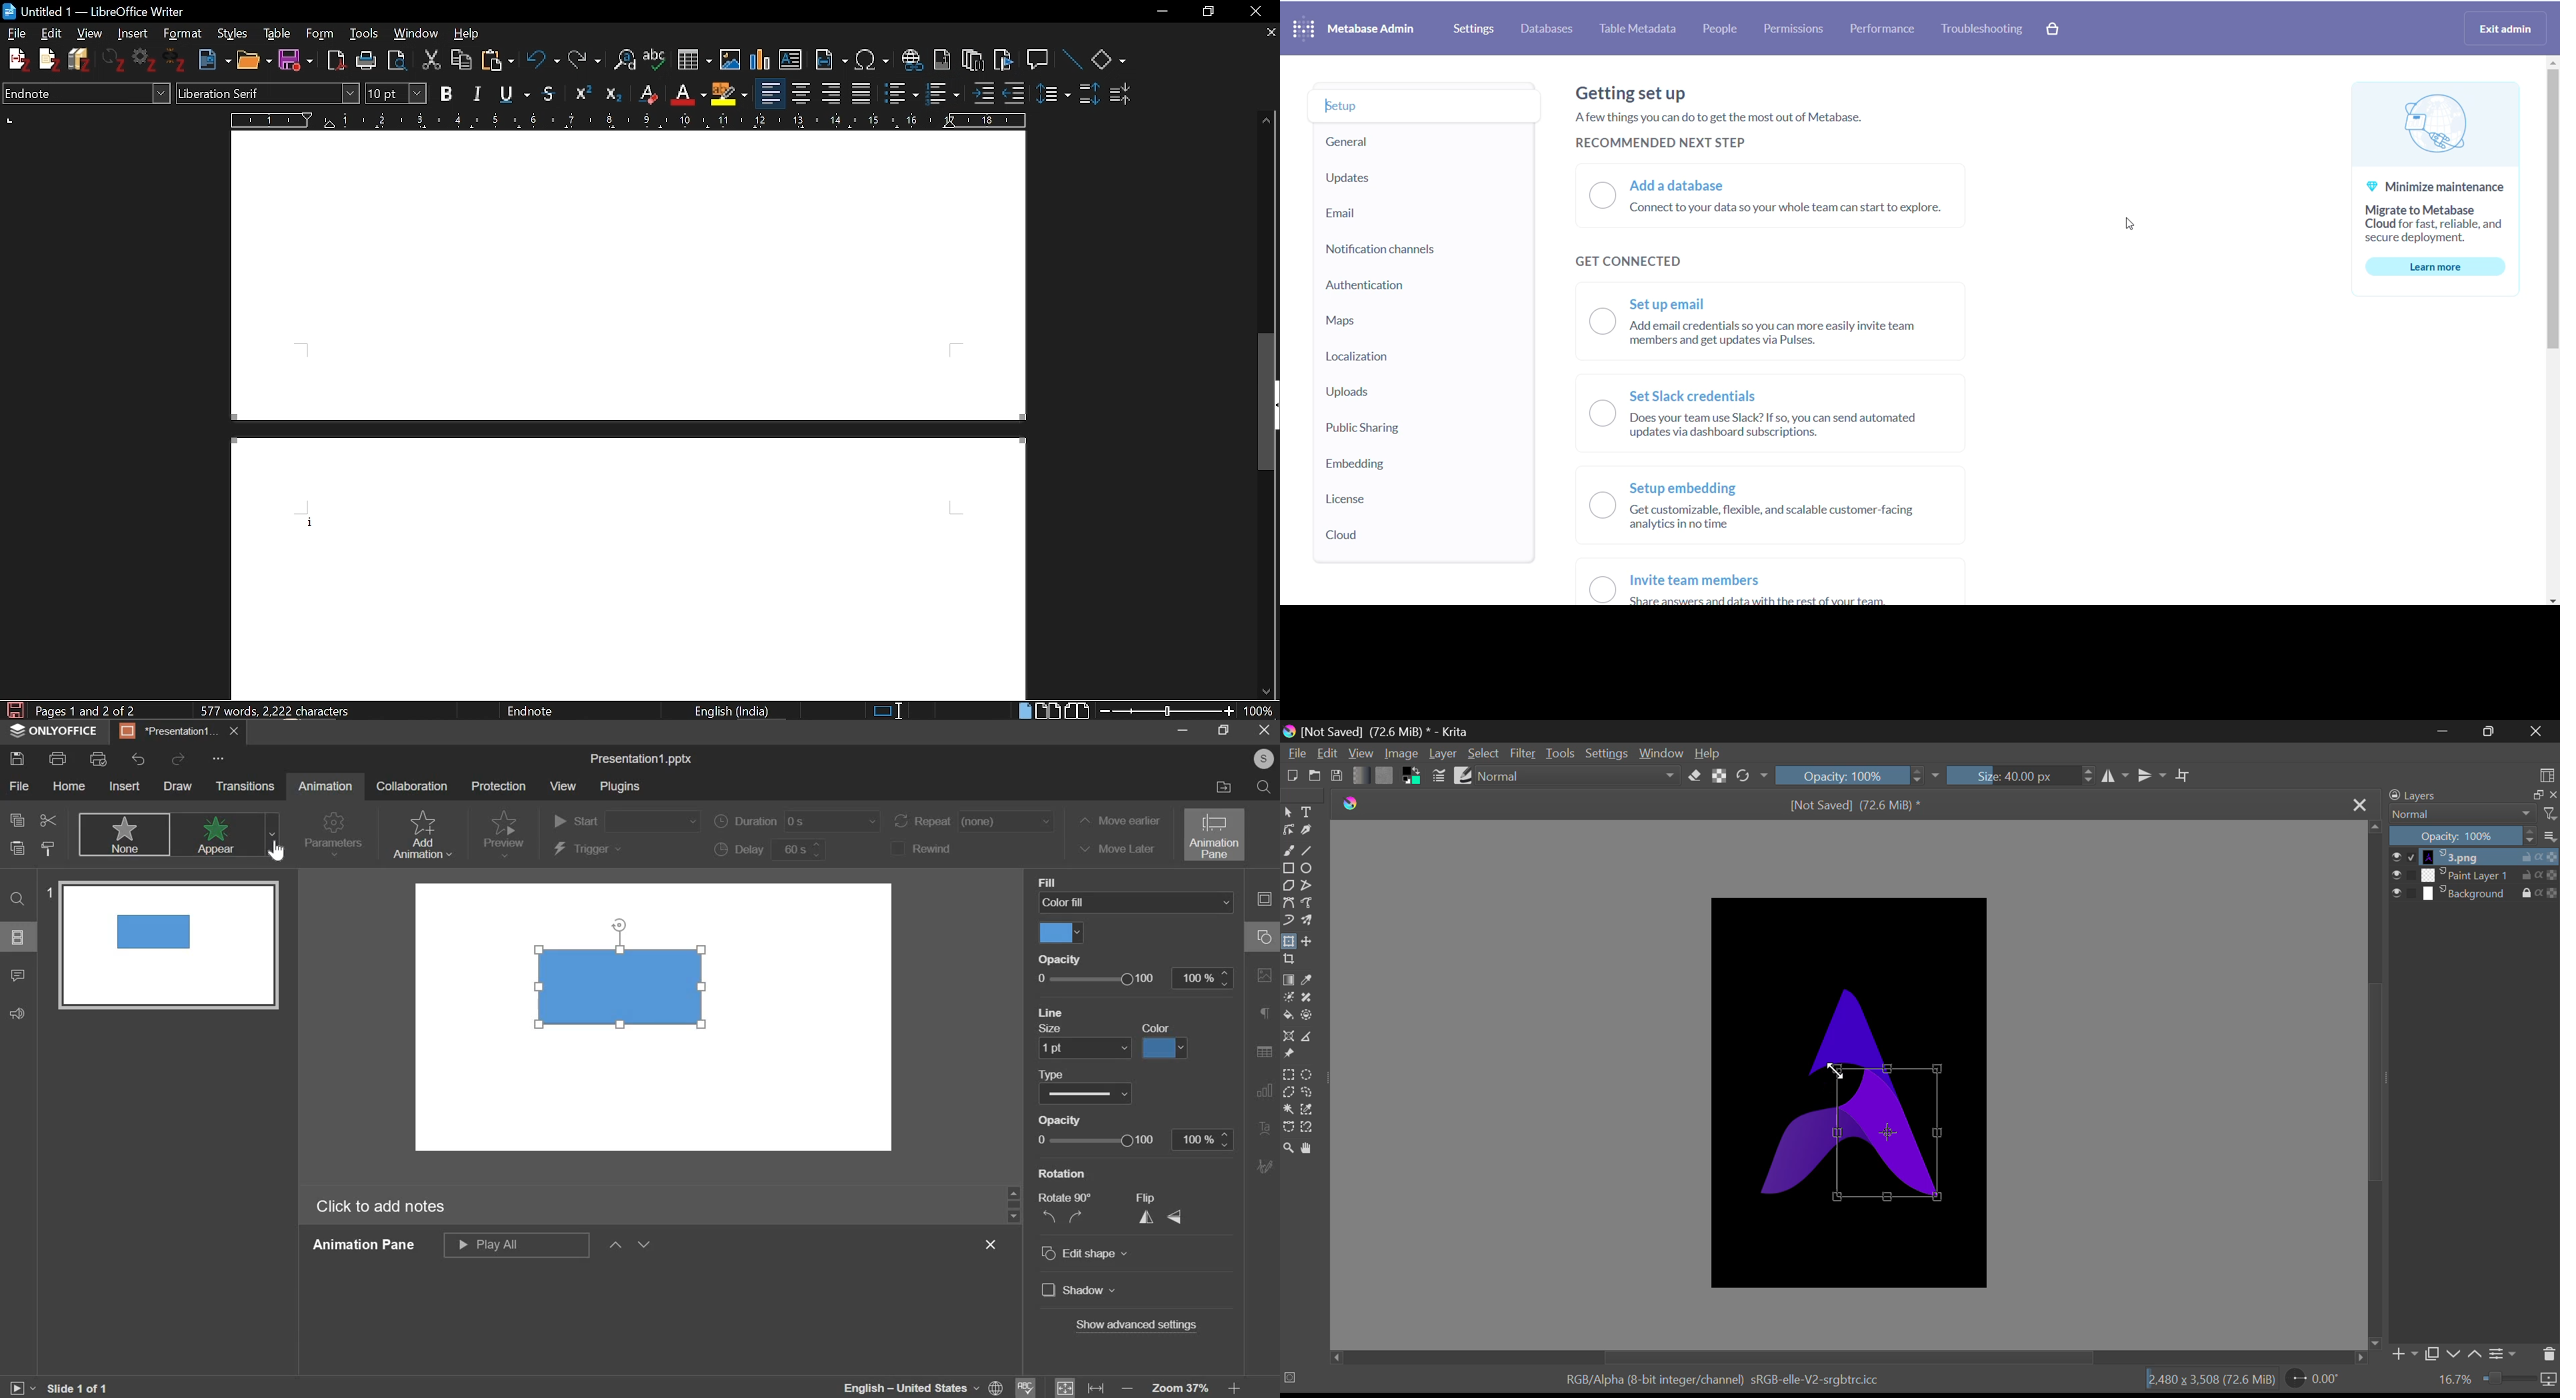  Describe the element at coordinates (1060, 1174) in the screenshot. I see `Rotation` at that location.